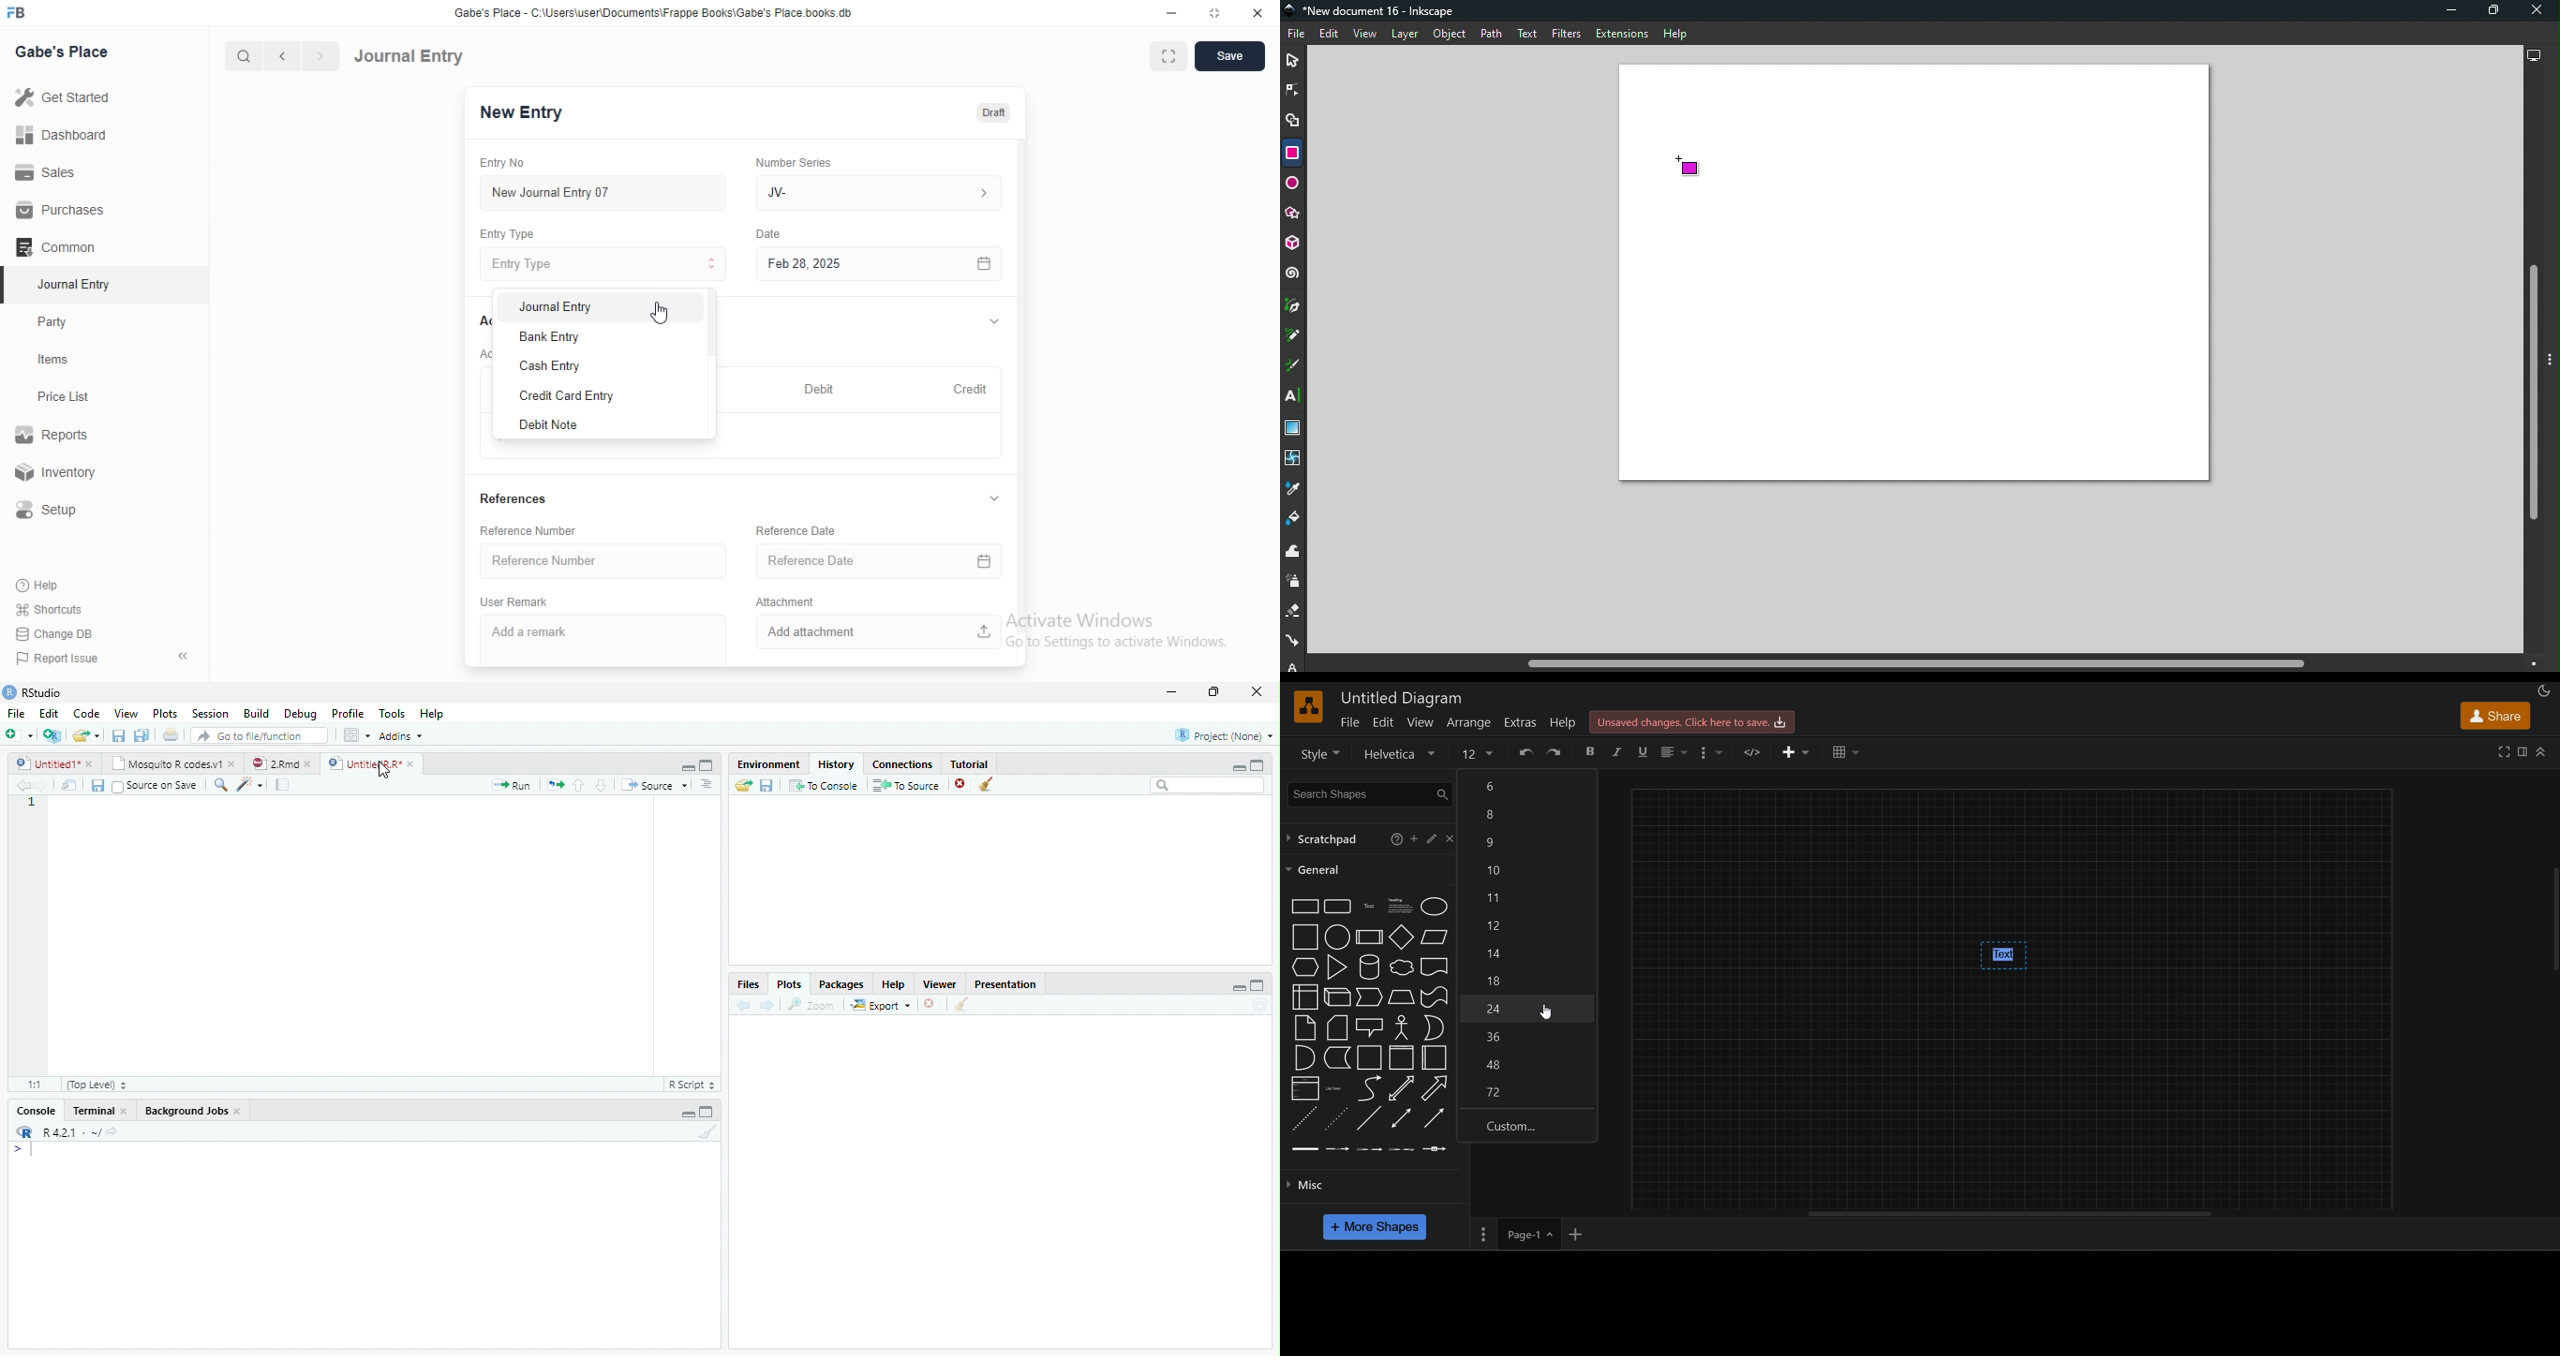  I want to click on close, so click(89, 764).